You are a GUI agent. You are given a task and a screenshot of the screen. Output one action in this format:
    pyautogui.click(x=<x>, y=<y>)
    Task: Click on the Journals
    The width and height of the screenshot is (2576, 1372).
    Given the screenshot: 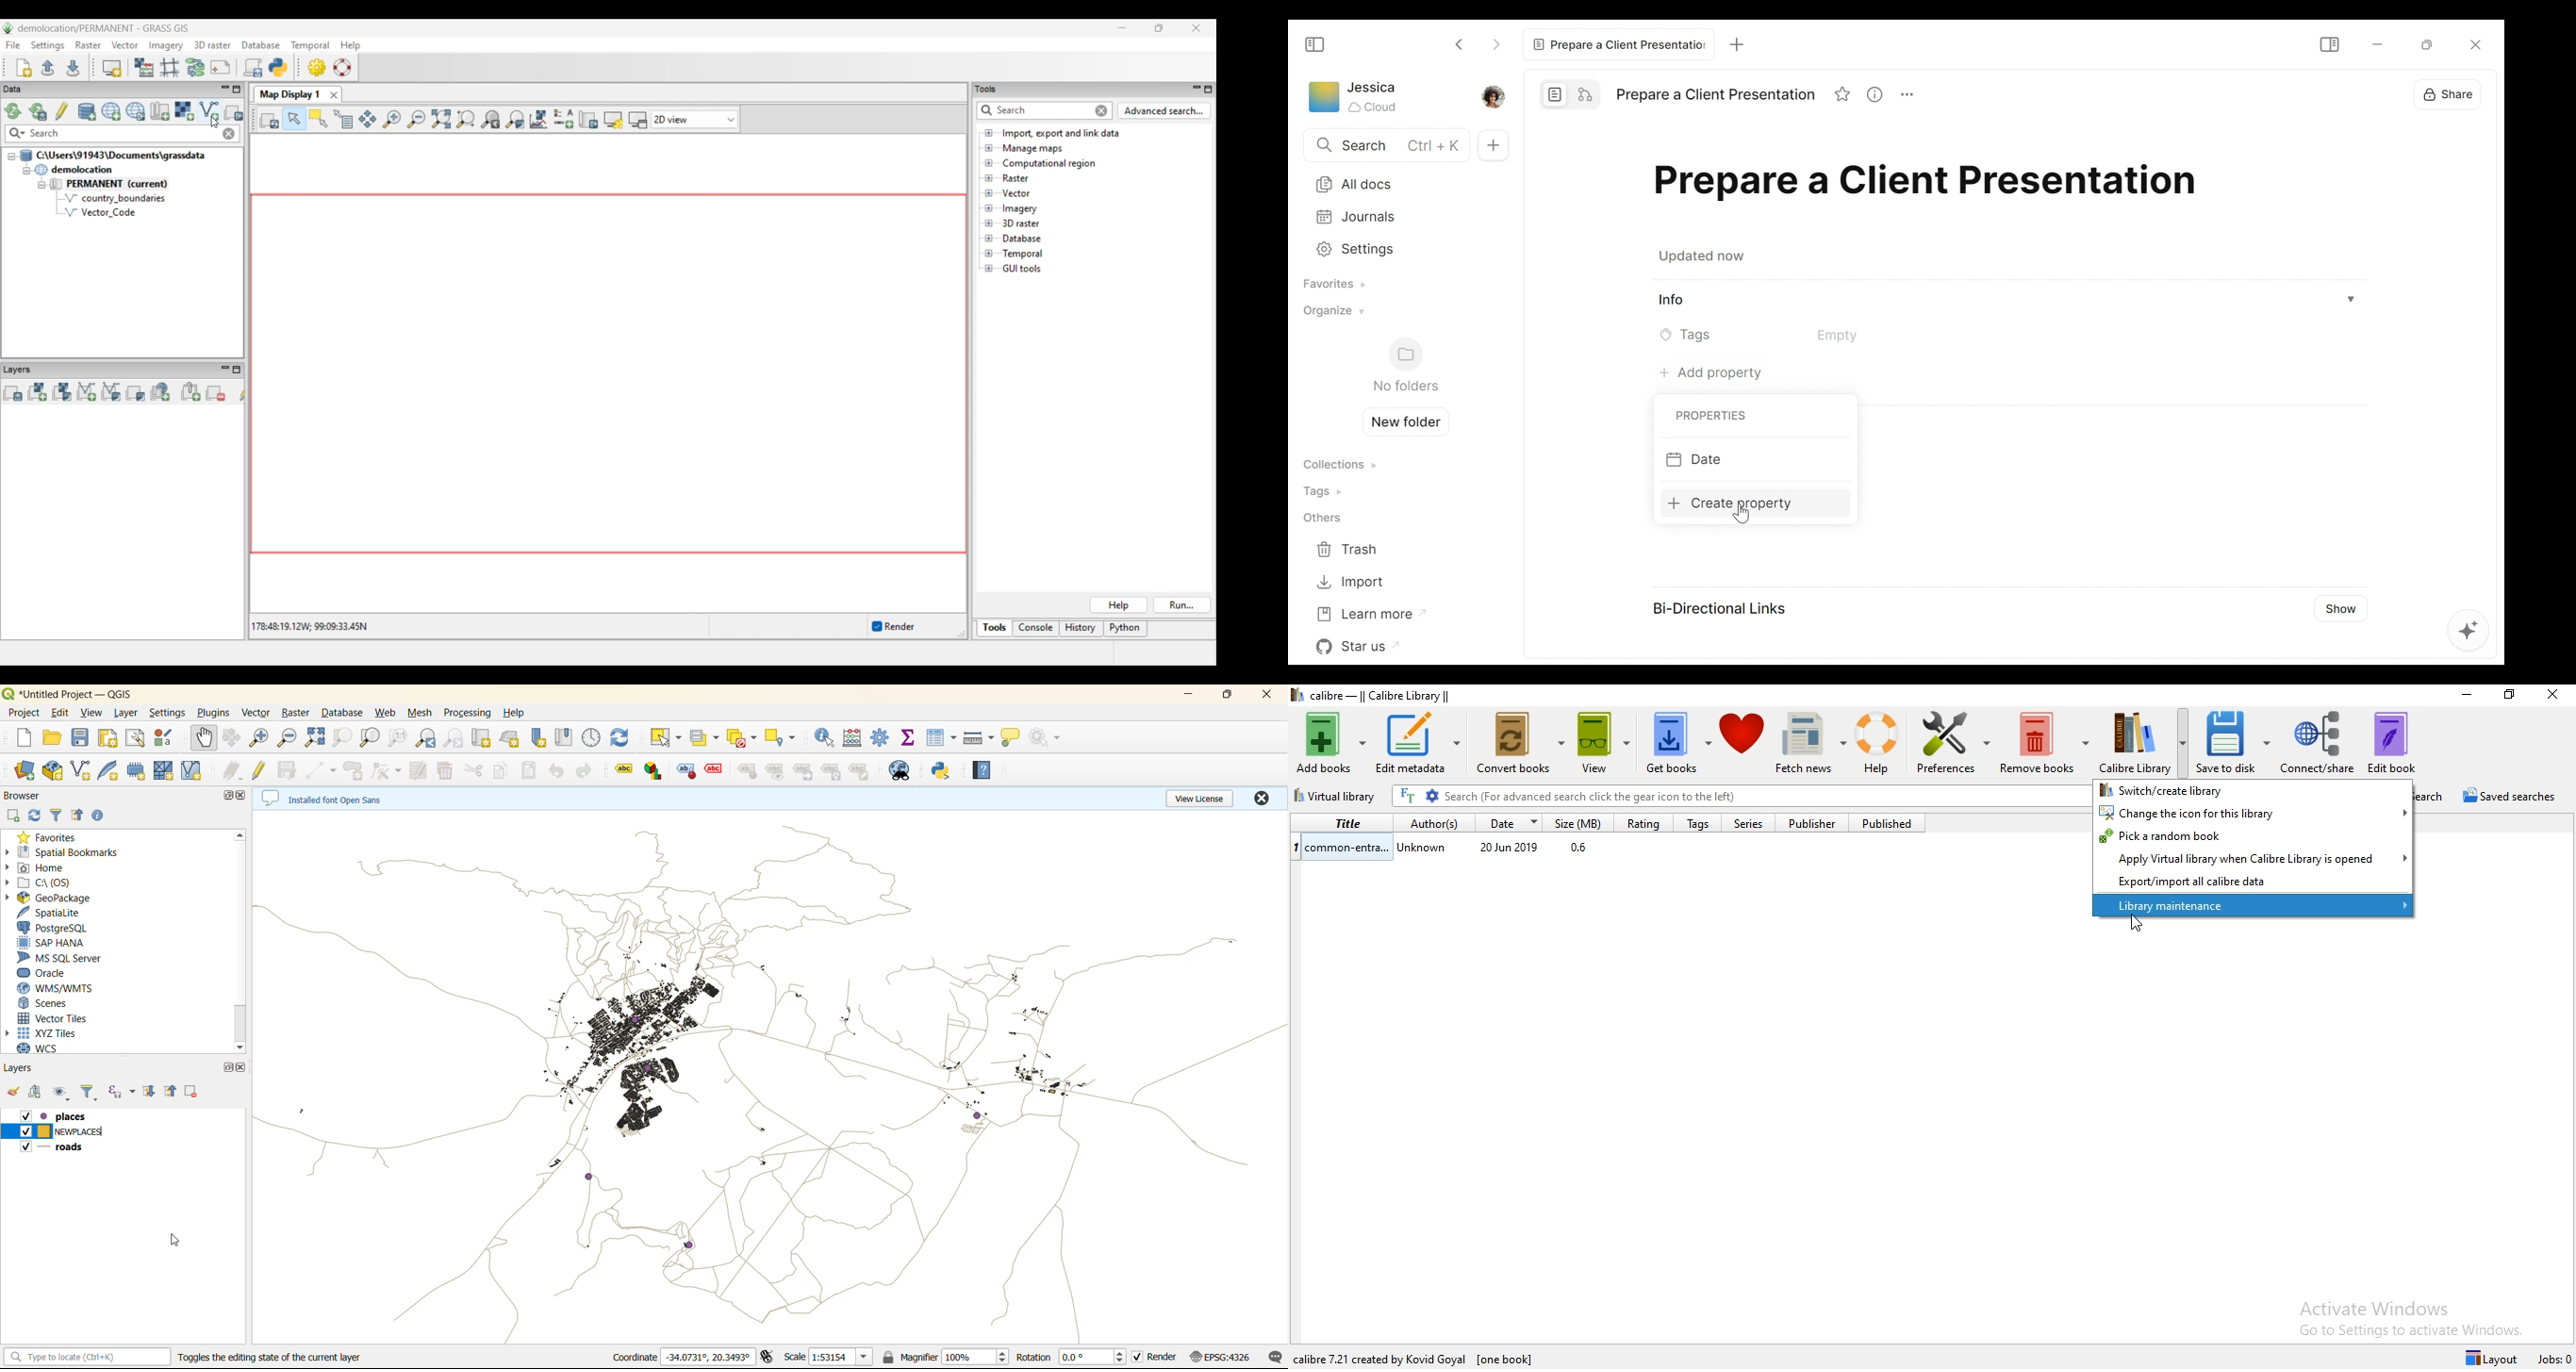 What is the action you would take?
    pyautogui.click(x=1397, y=217)
    